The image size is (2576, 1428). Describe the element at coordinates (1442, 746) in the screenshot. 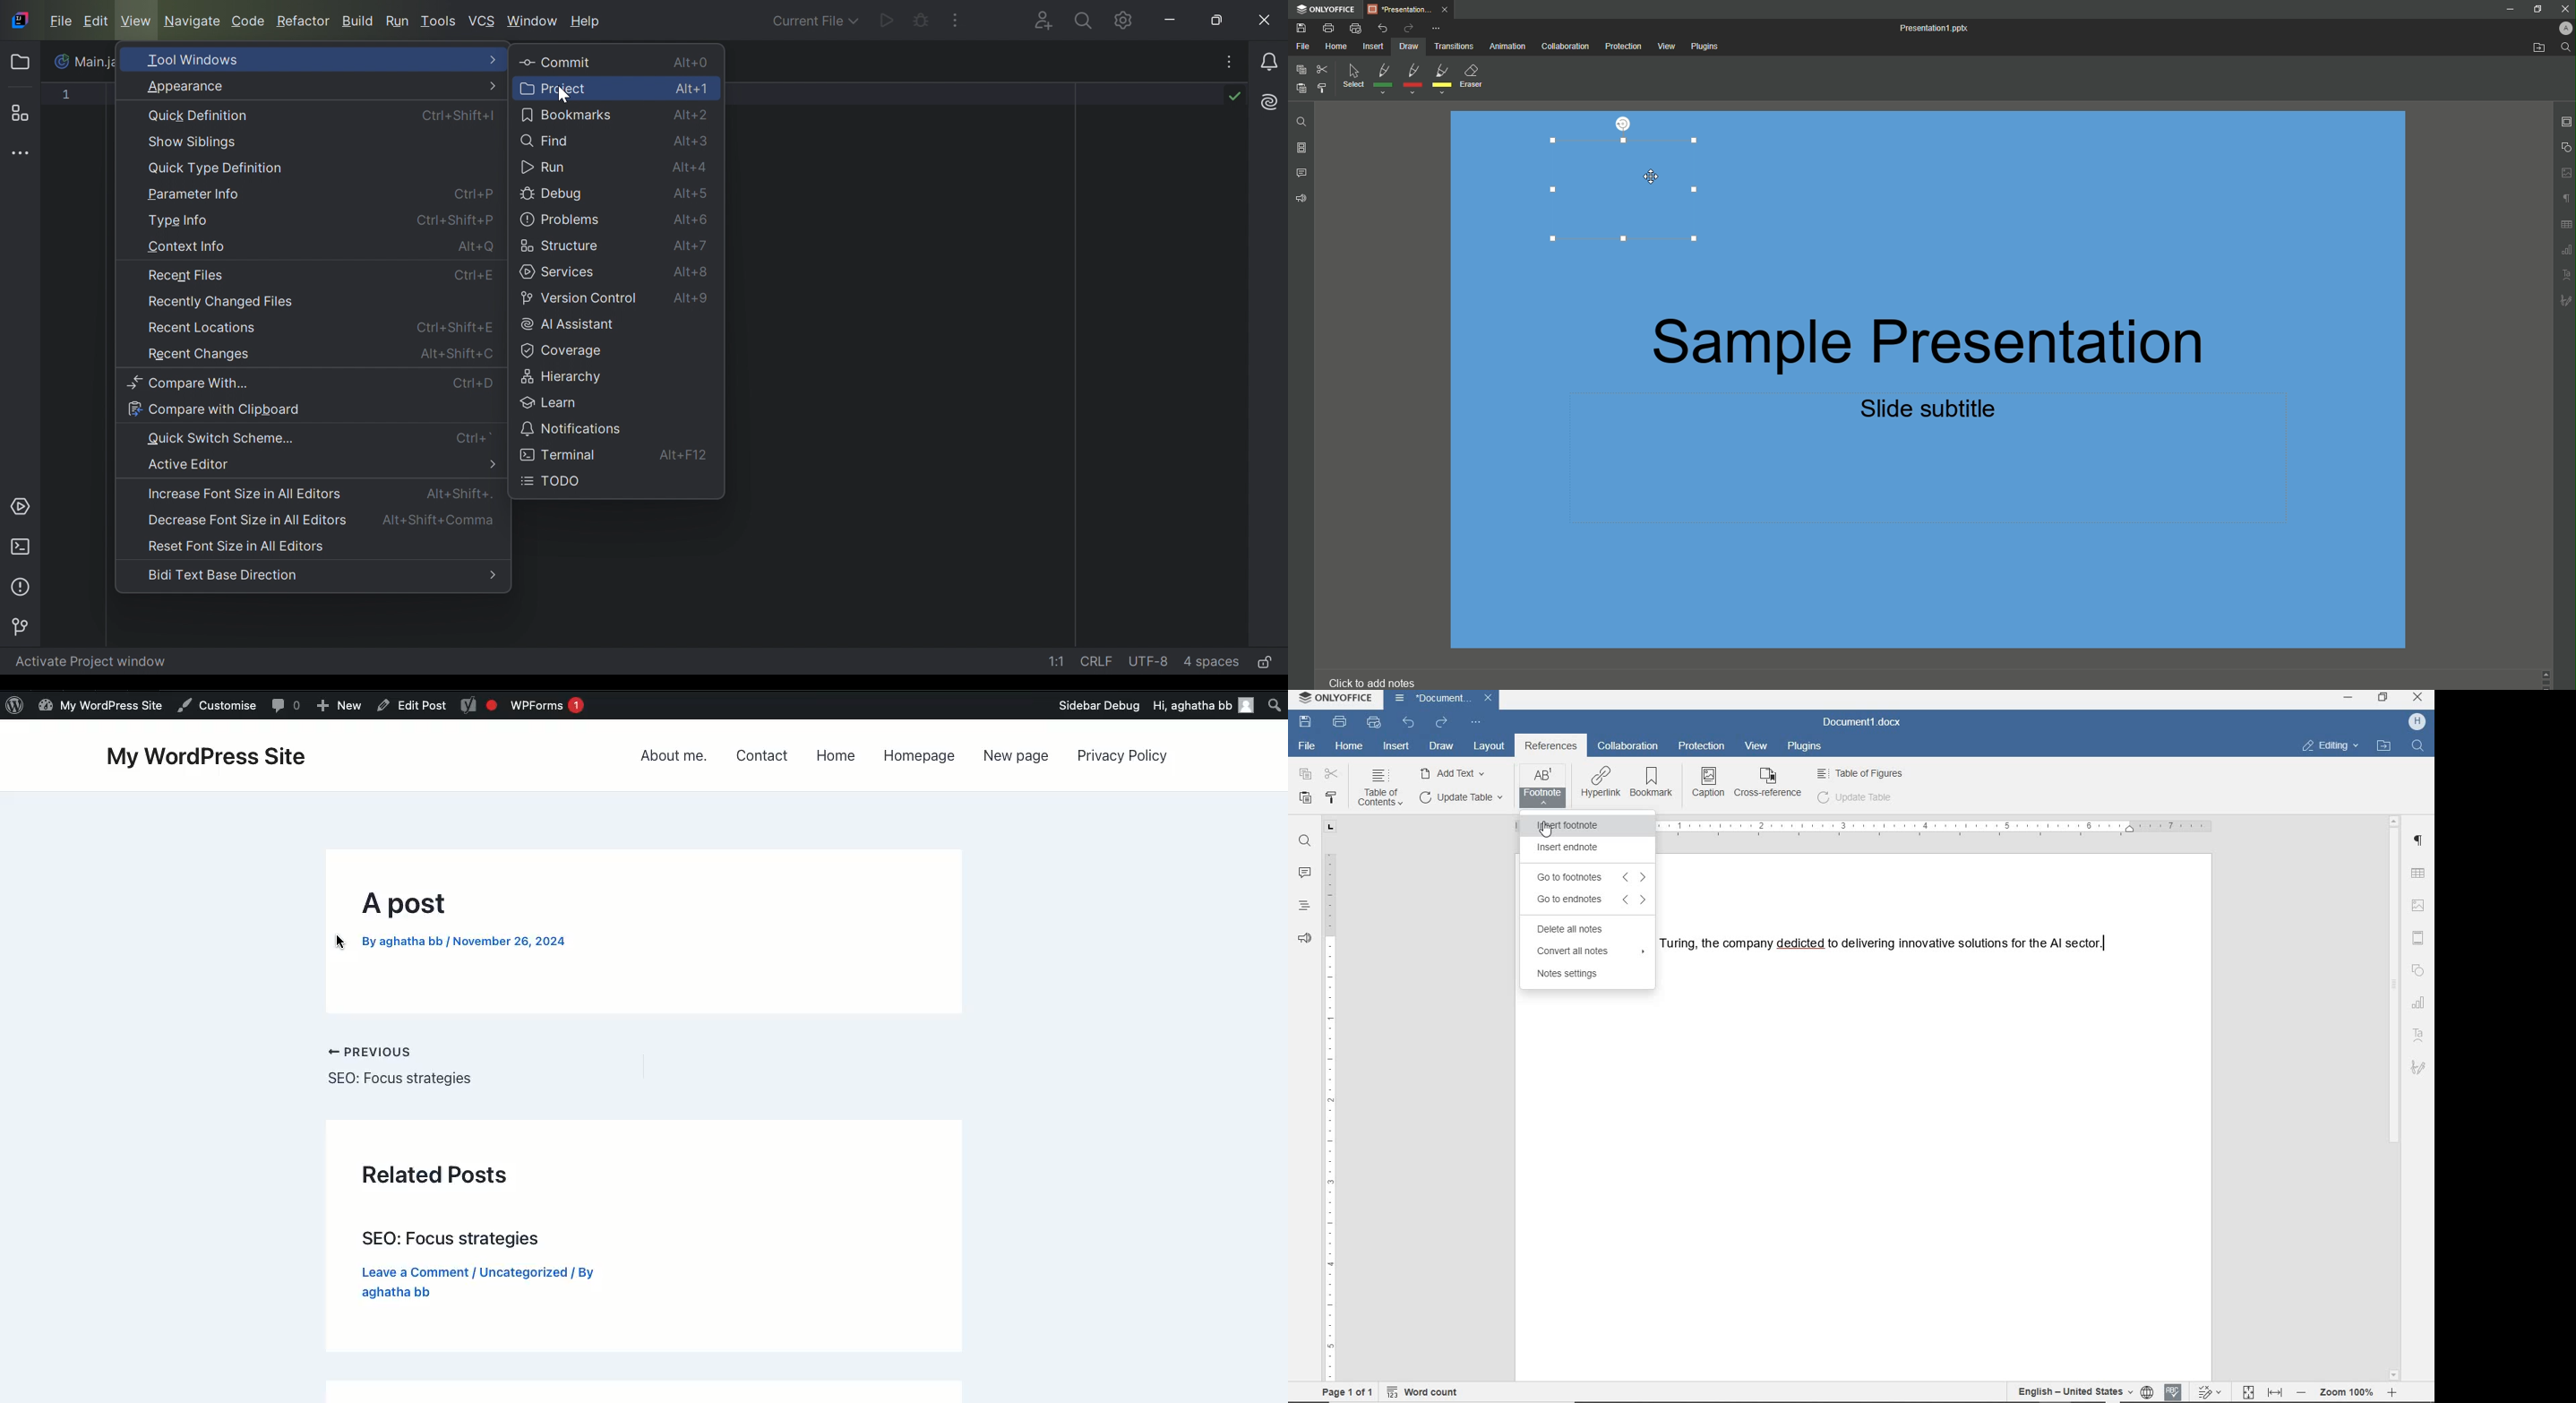

I see `draw` at that location.